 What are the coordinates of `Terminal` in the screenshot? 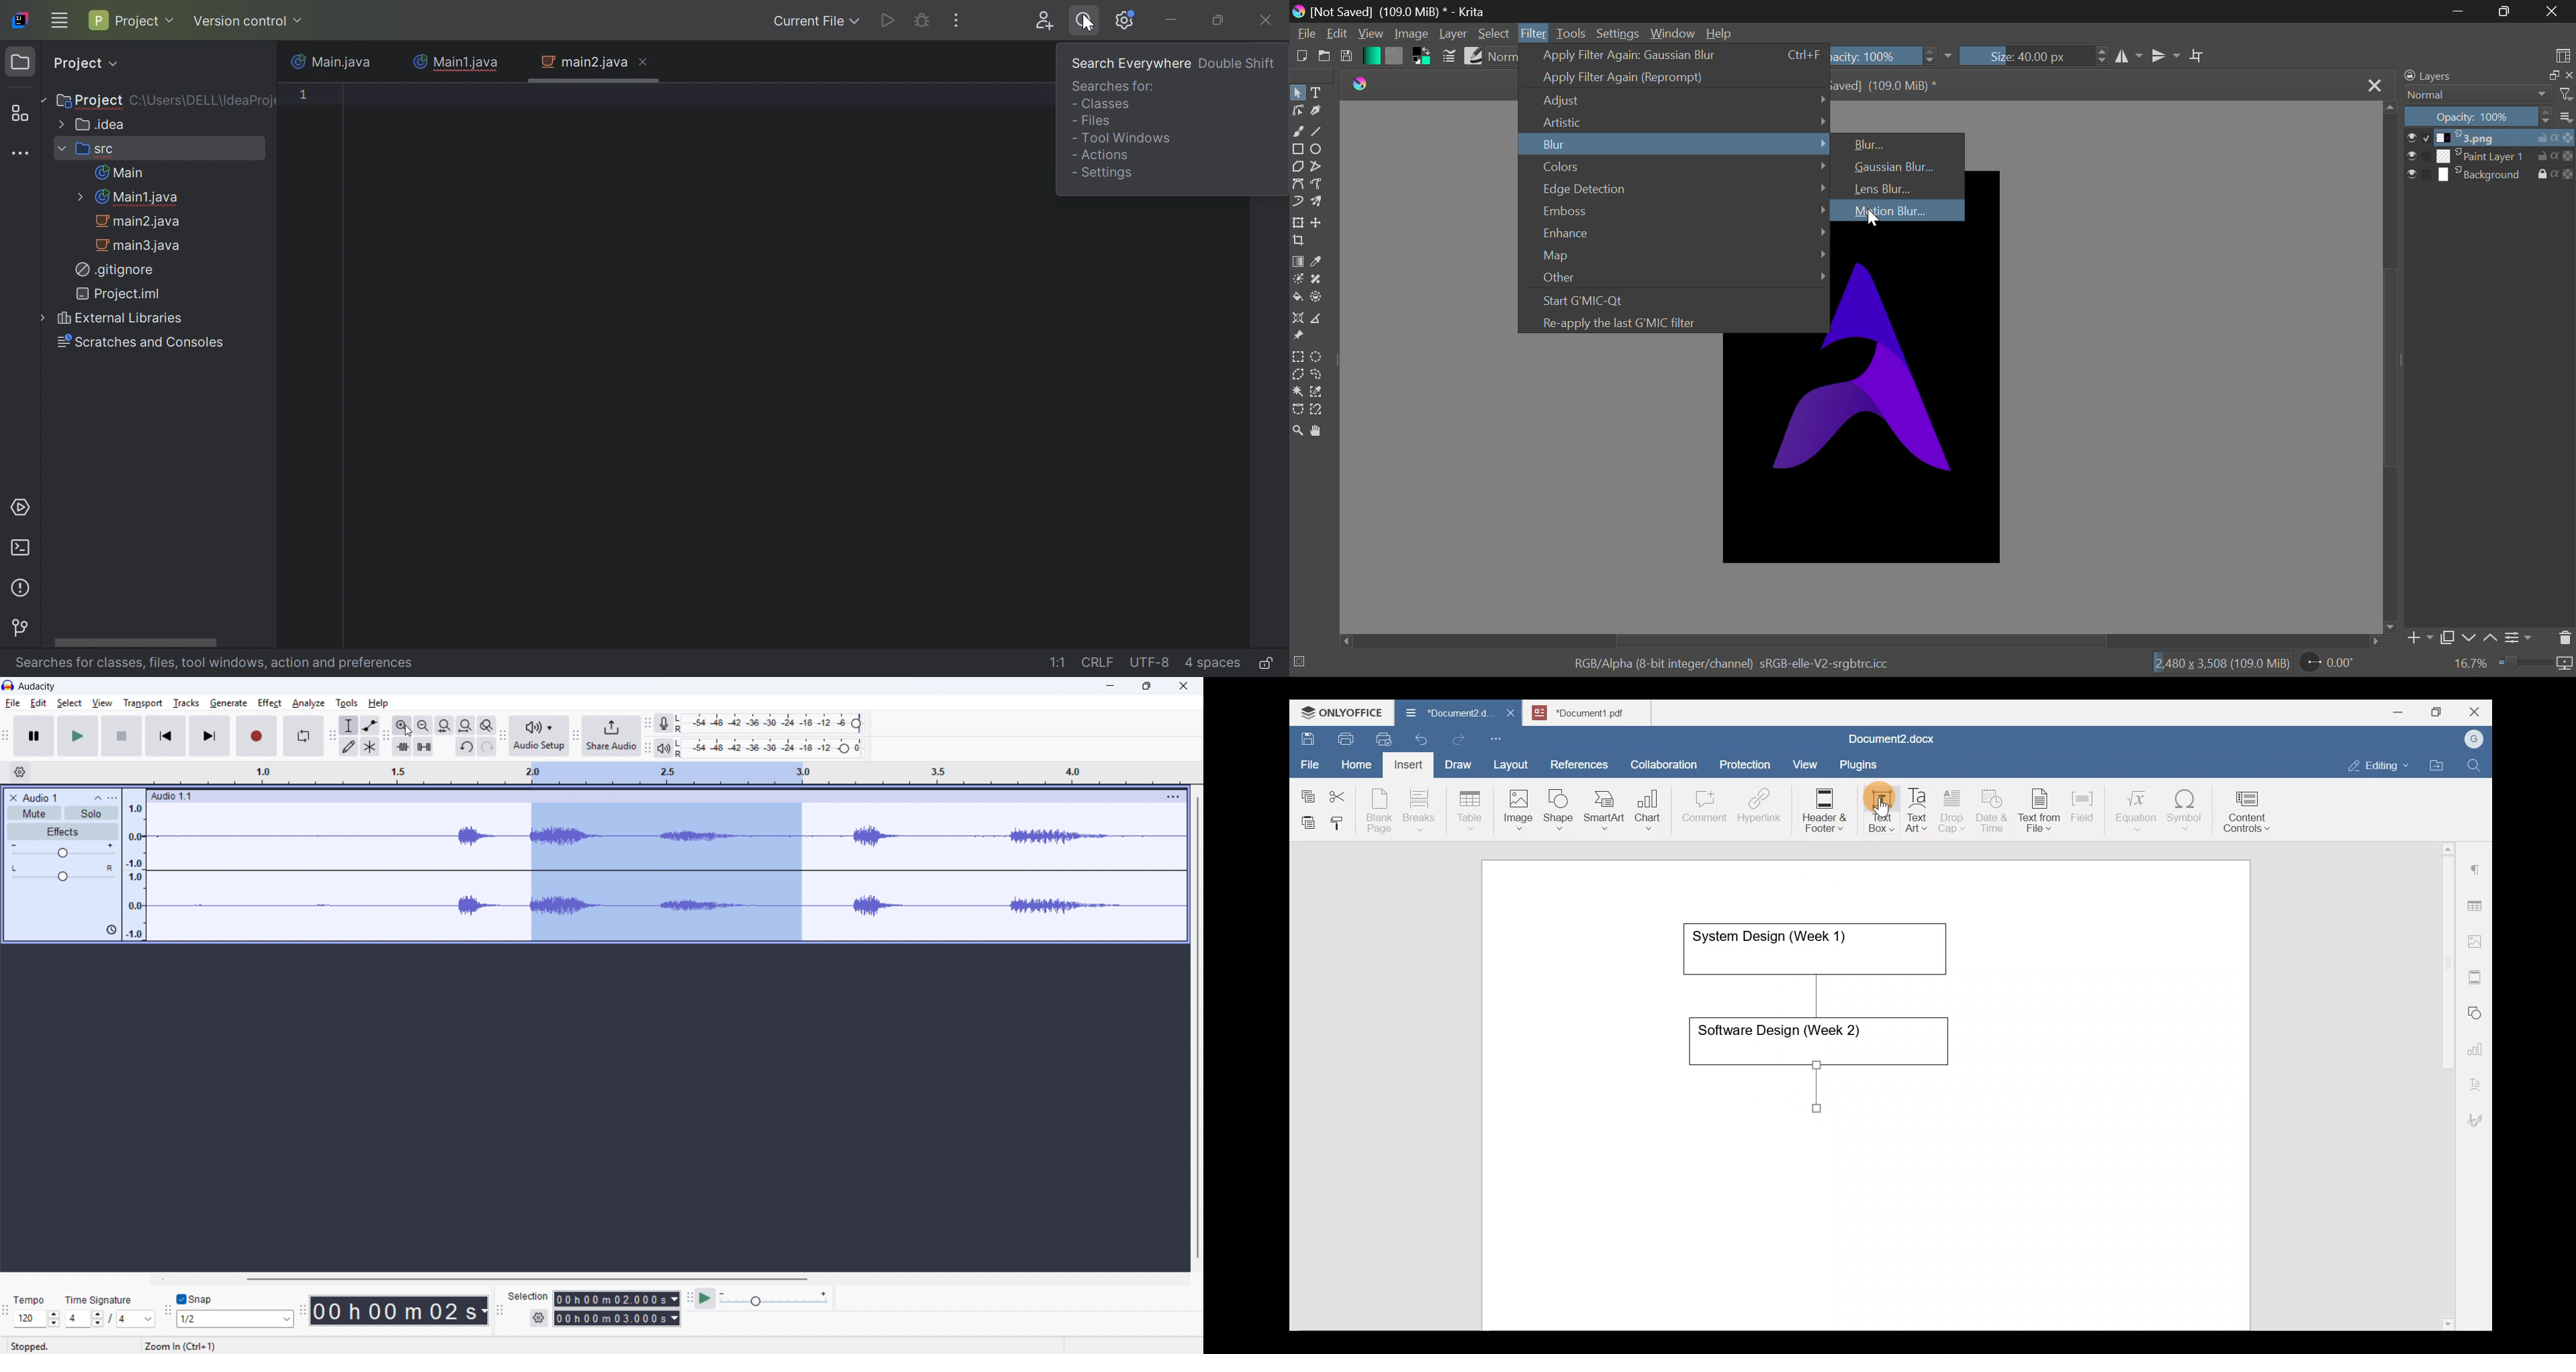 It's located at (20, 550).